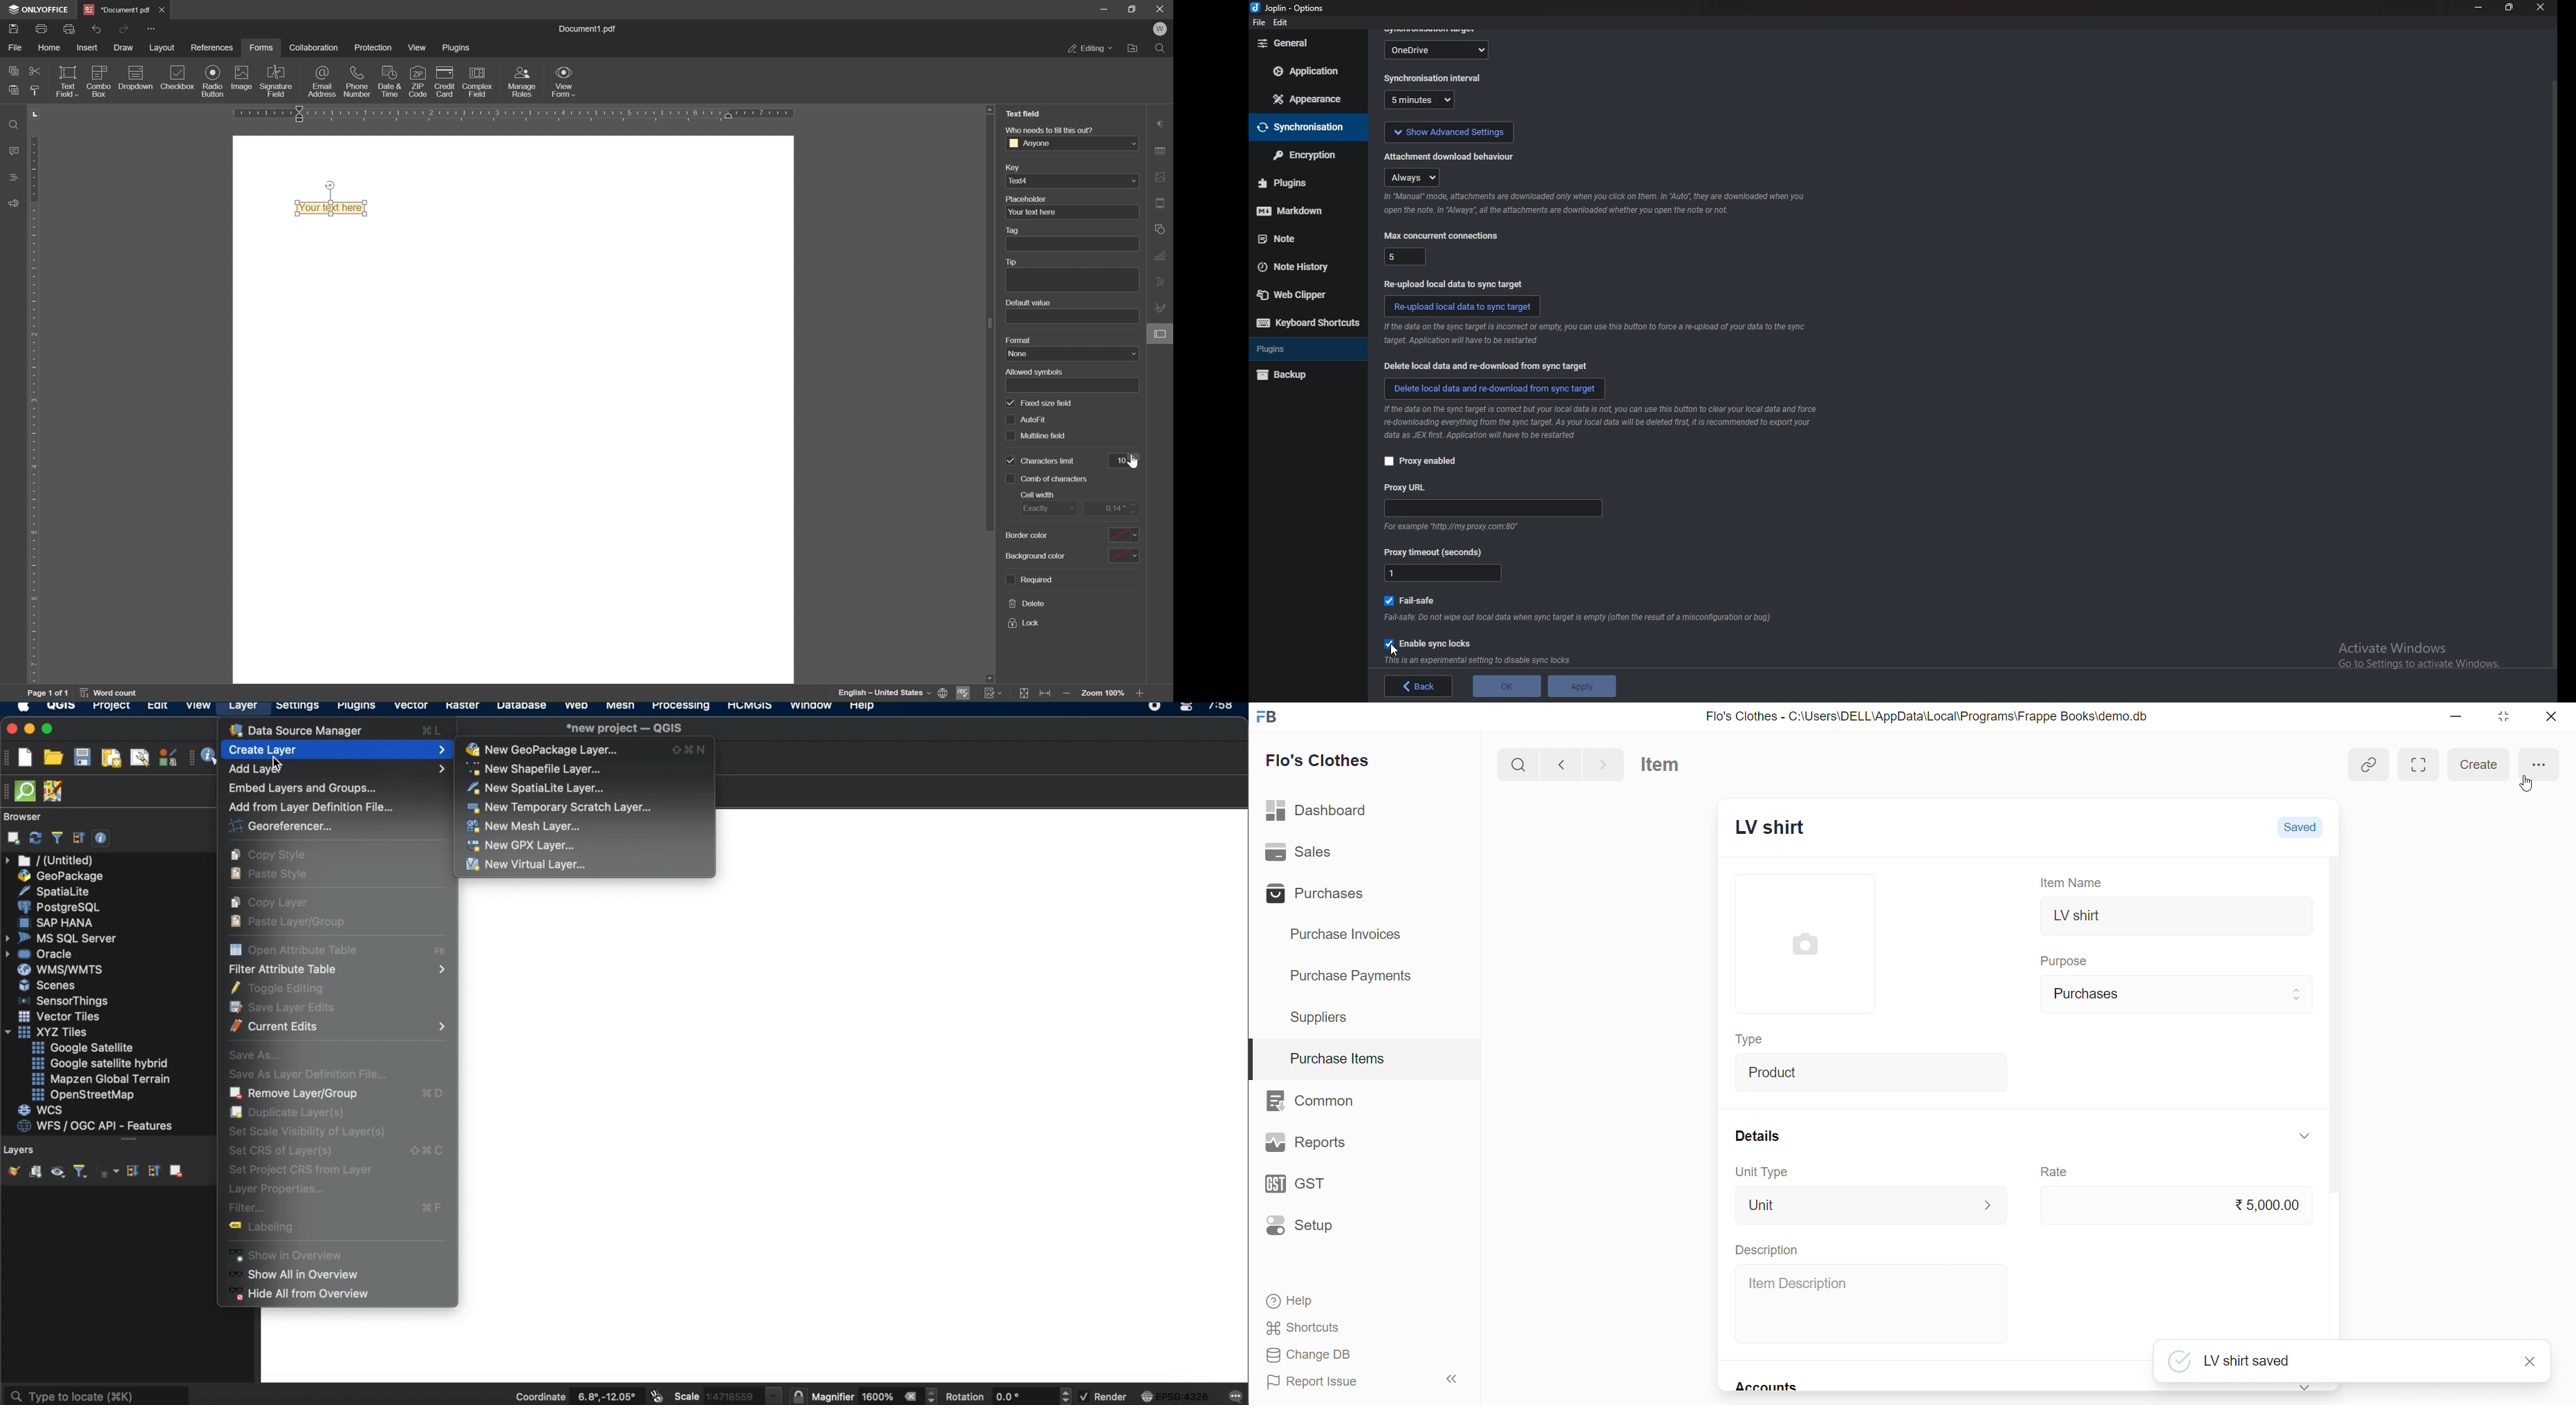 The width and height of the screenshot is (2576, 1428). What do you see at coordinates (1421, 687) in the screenshot?
I see `back` at bounding box center [1421, 687].